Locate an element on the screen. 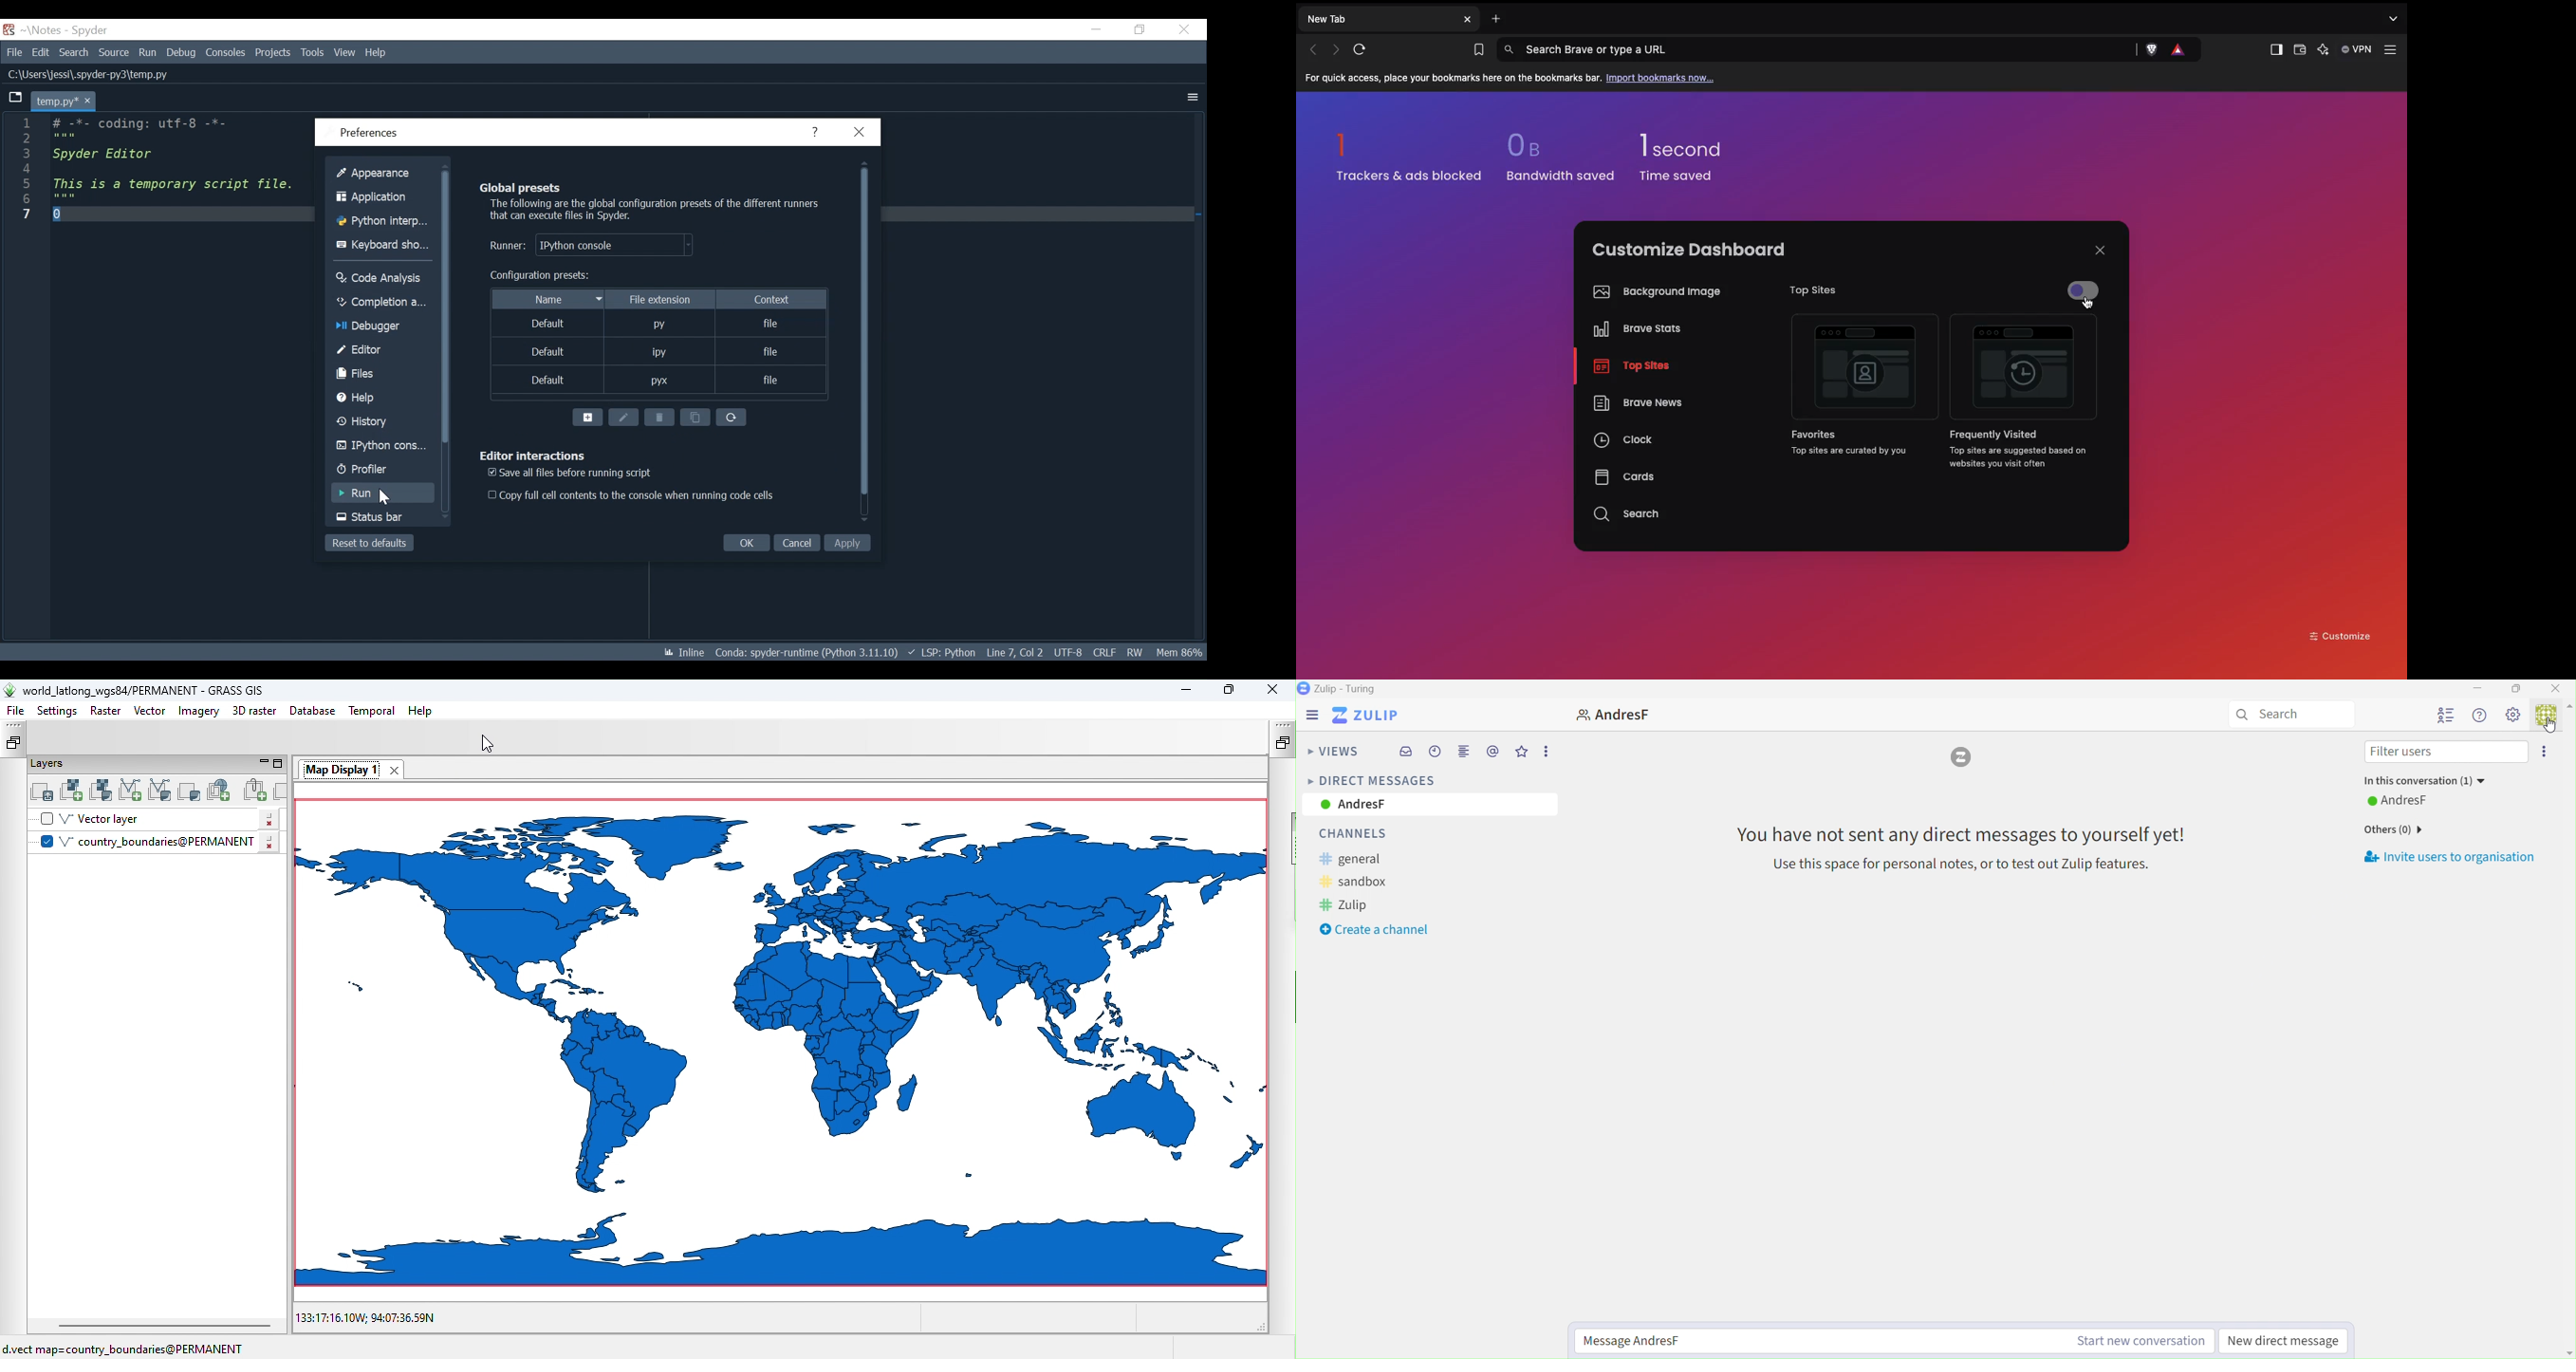 This screenshot has width=2576, height=1372.  is located at coordinates (114, 53).